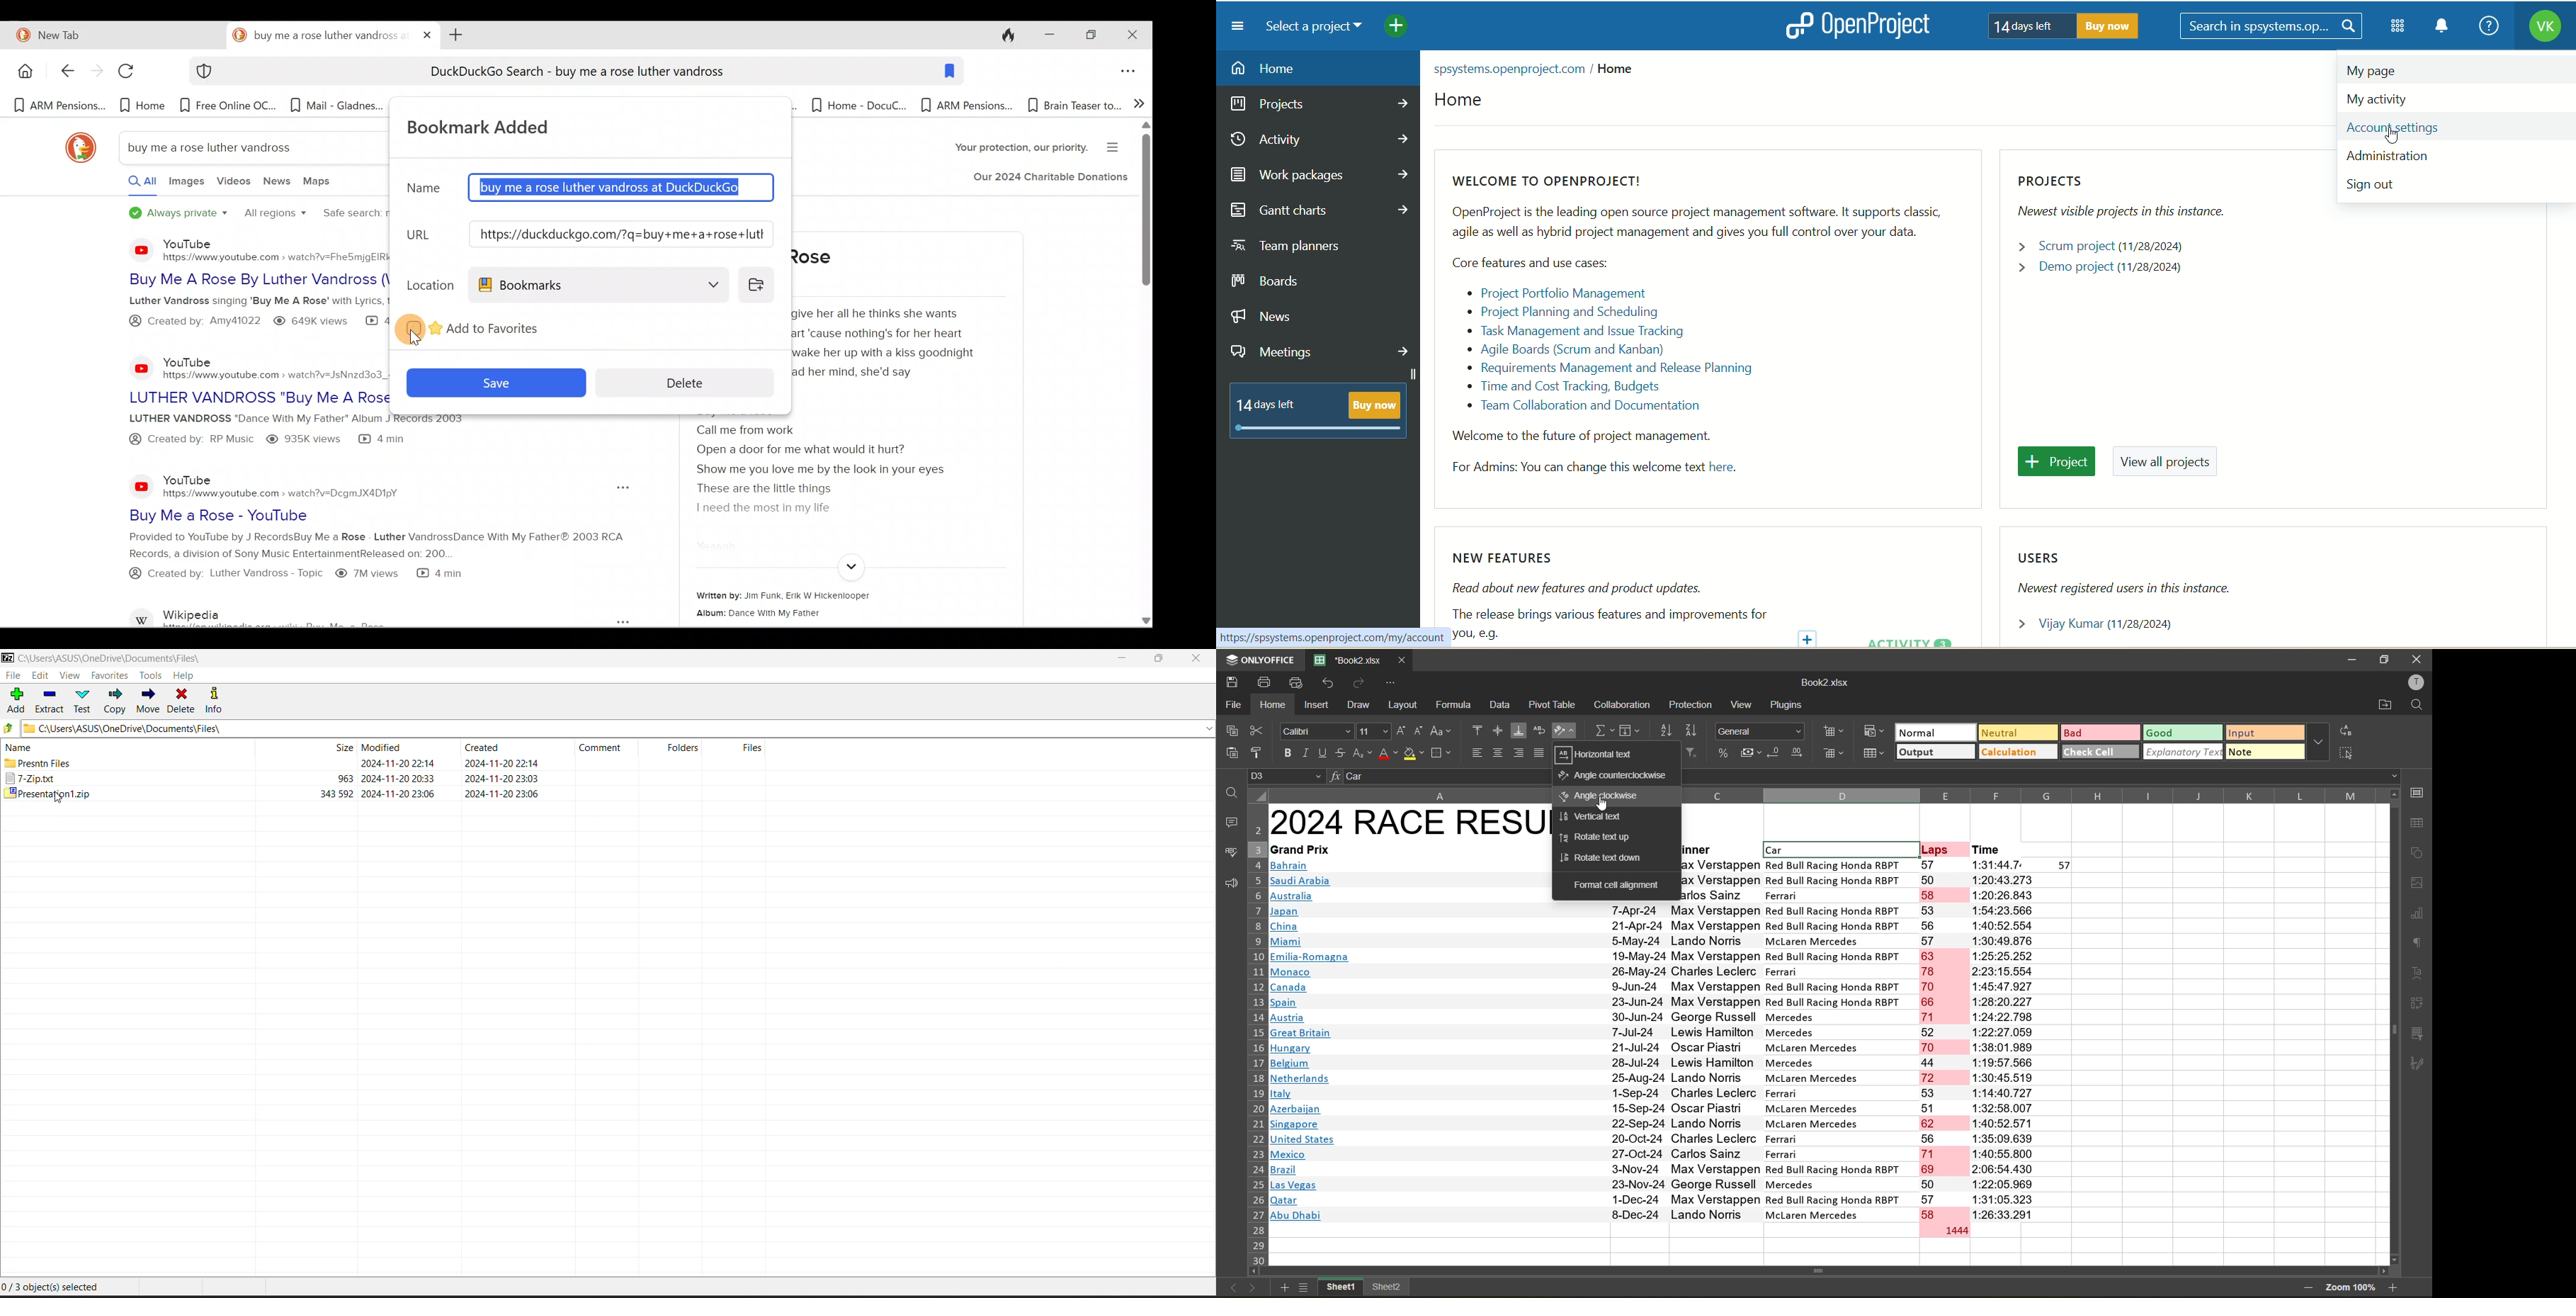 Image resolution: width=2576 pixels, height=1316 pixels. What do you see at coordinates (1228, 821) in the screenshot?
I see `comments` at bounding box center [1228, 821].